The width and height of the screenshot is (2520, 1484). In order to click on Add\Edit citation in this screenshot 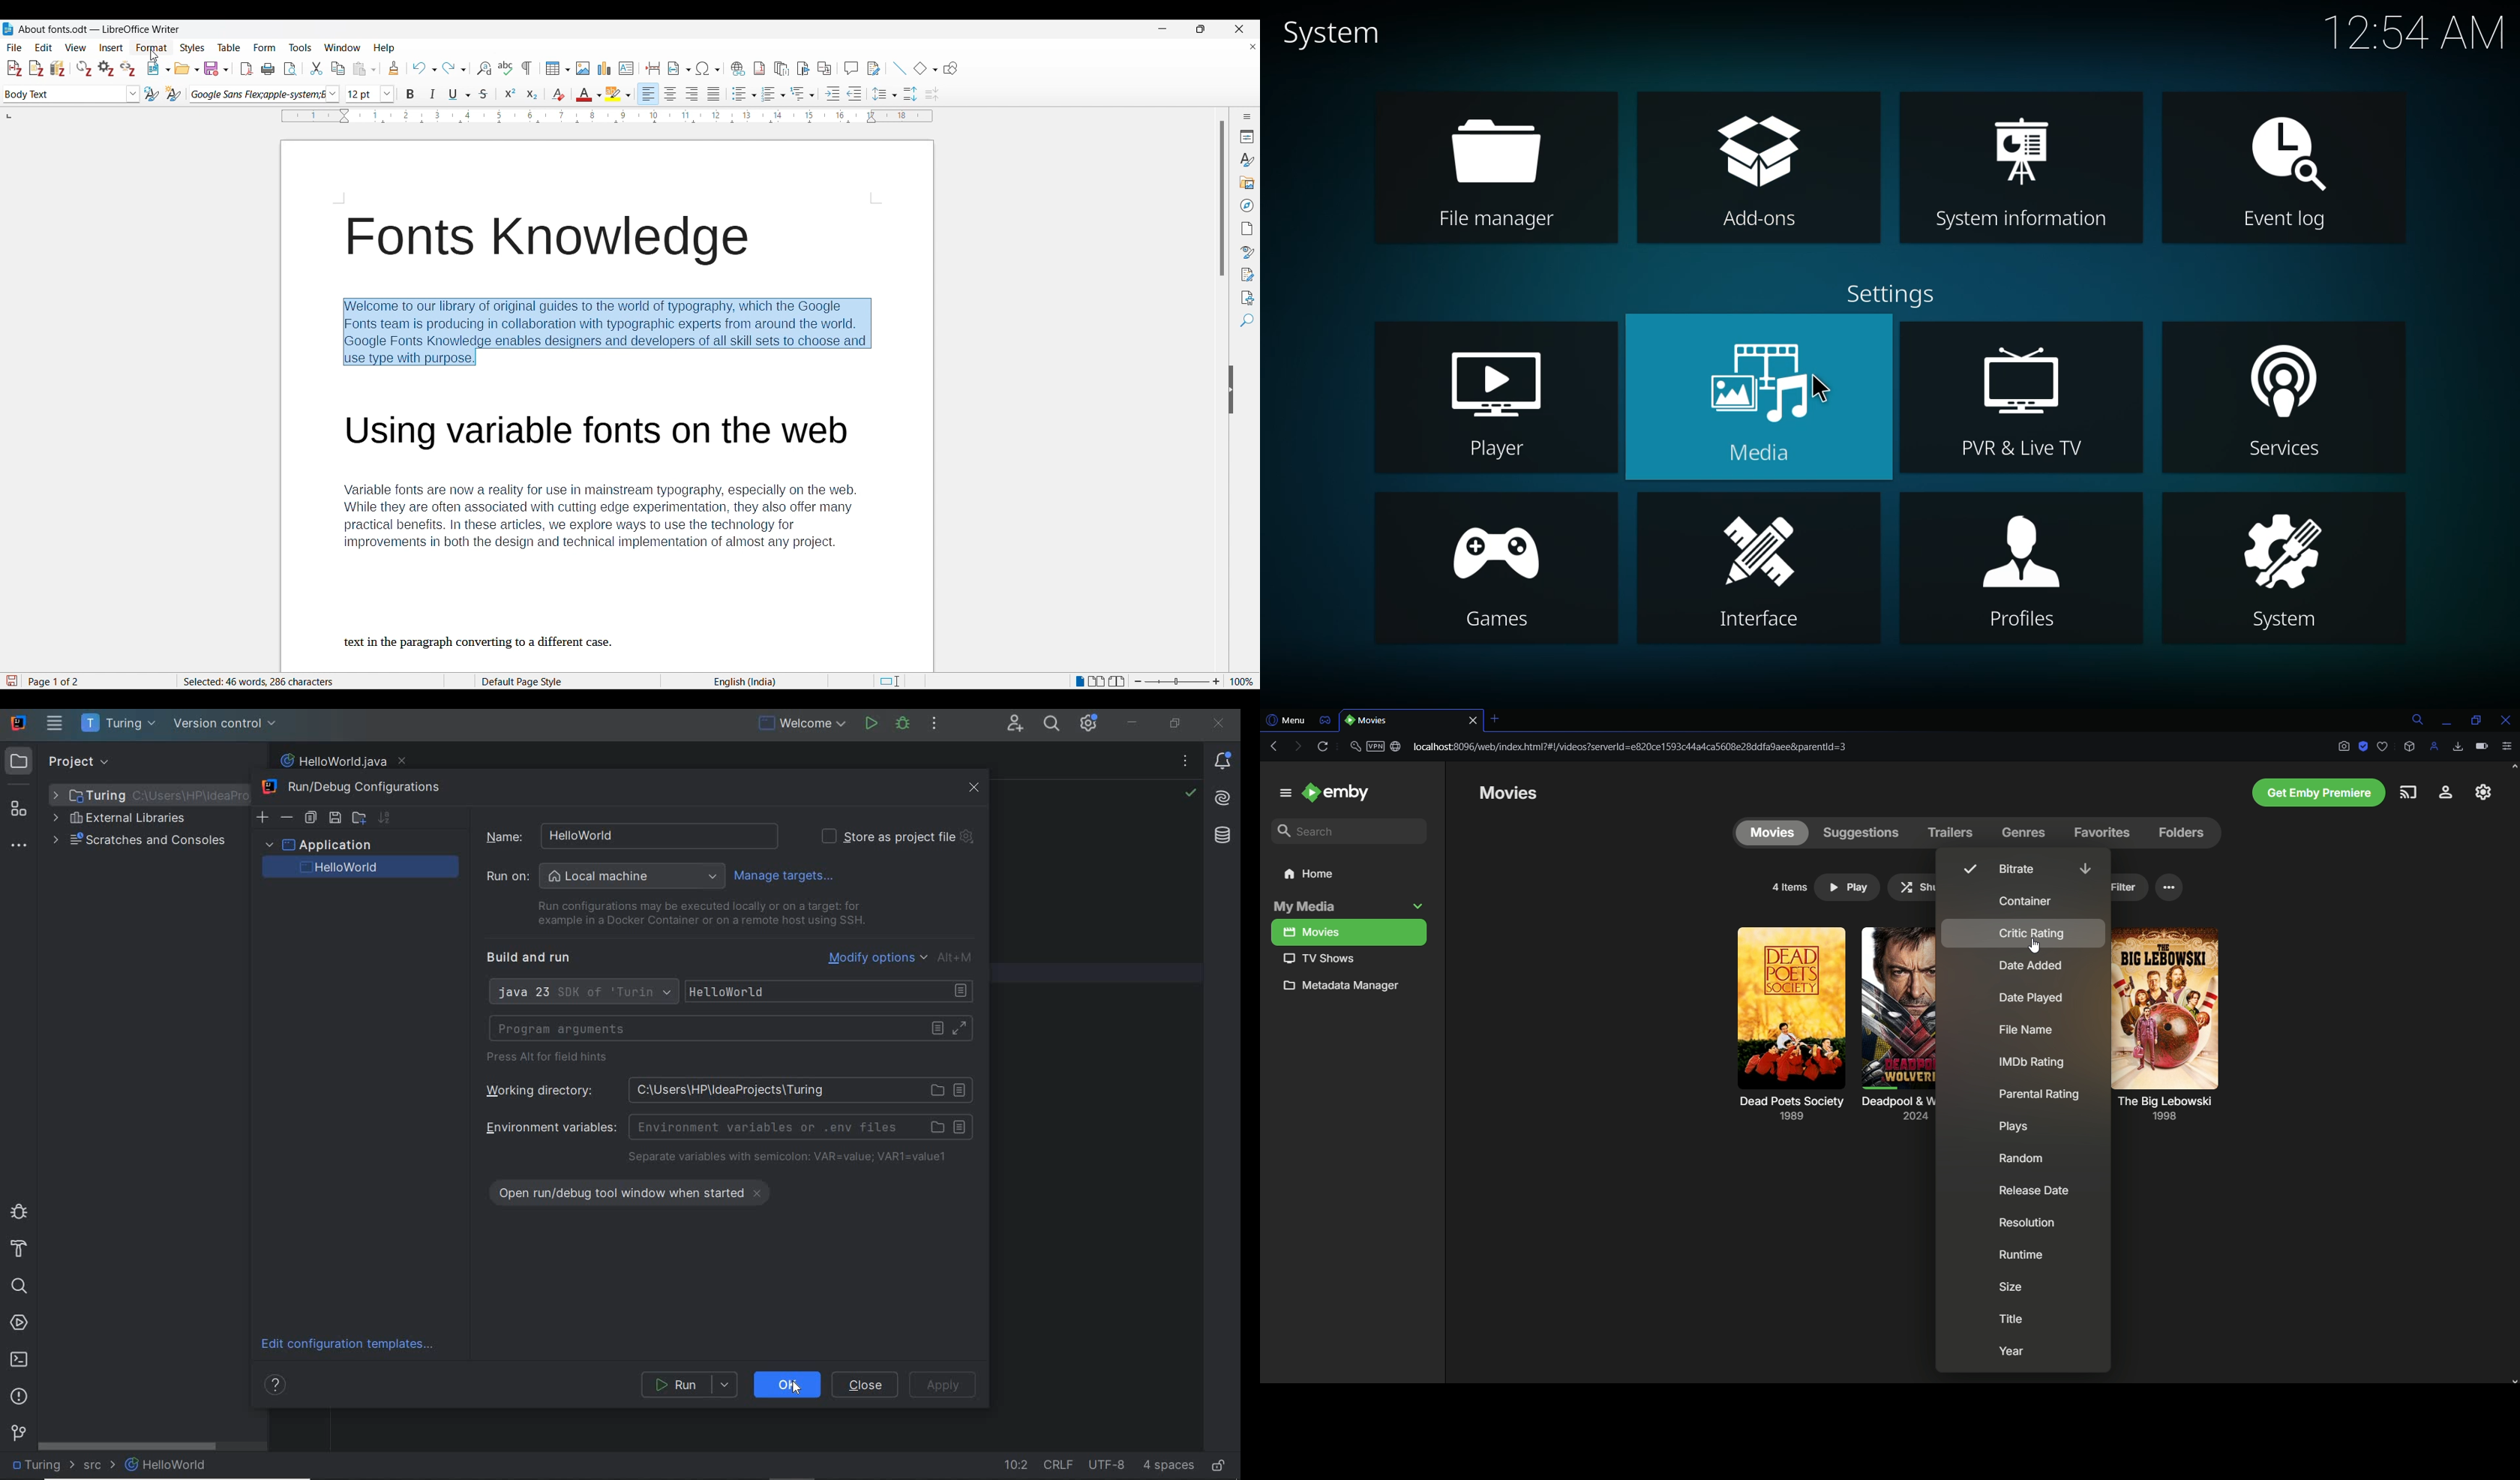, I will do `click(14, 69)`.